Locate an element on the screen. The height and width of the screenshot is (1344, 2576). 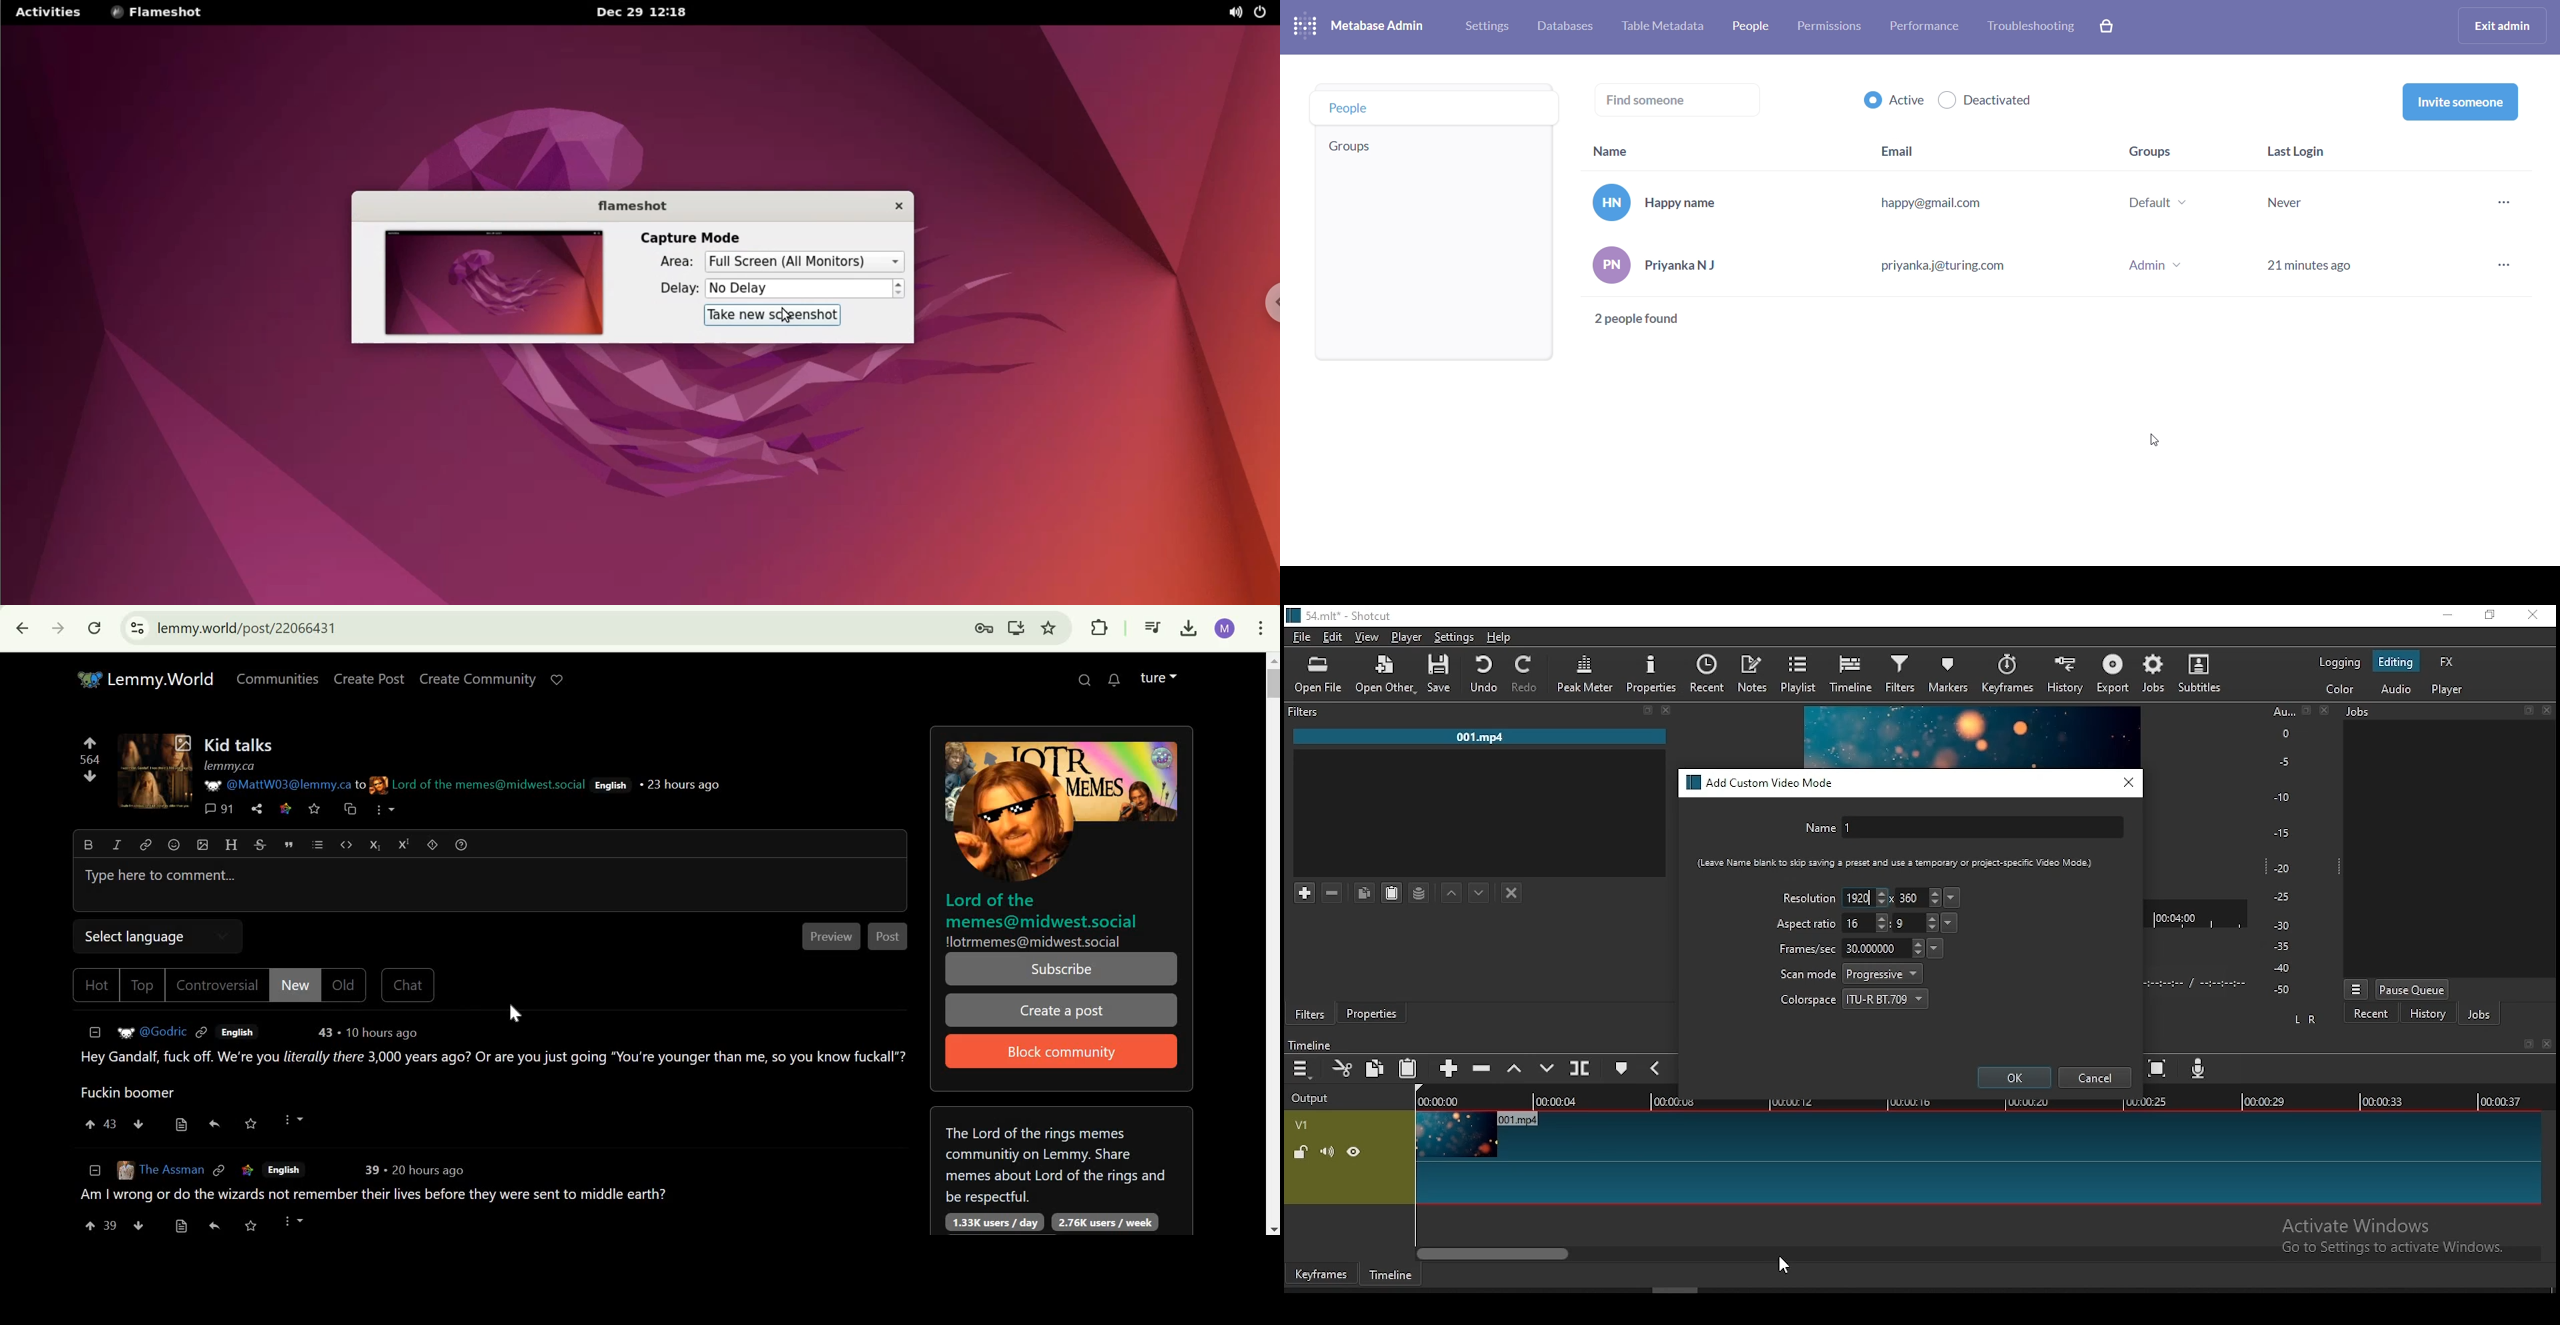
colorspace is located at coordinates (1855, 997).